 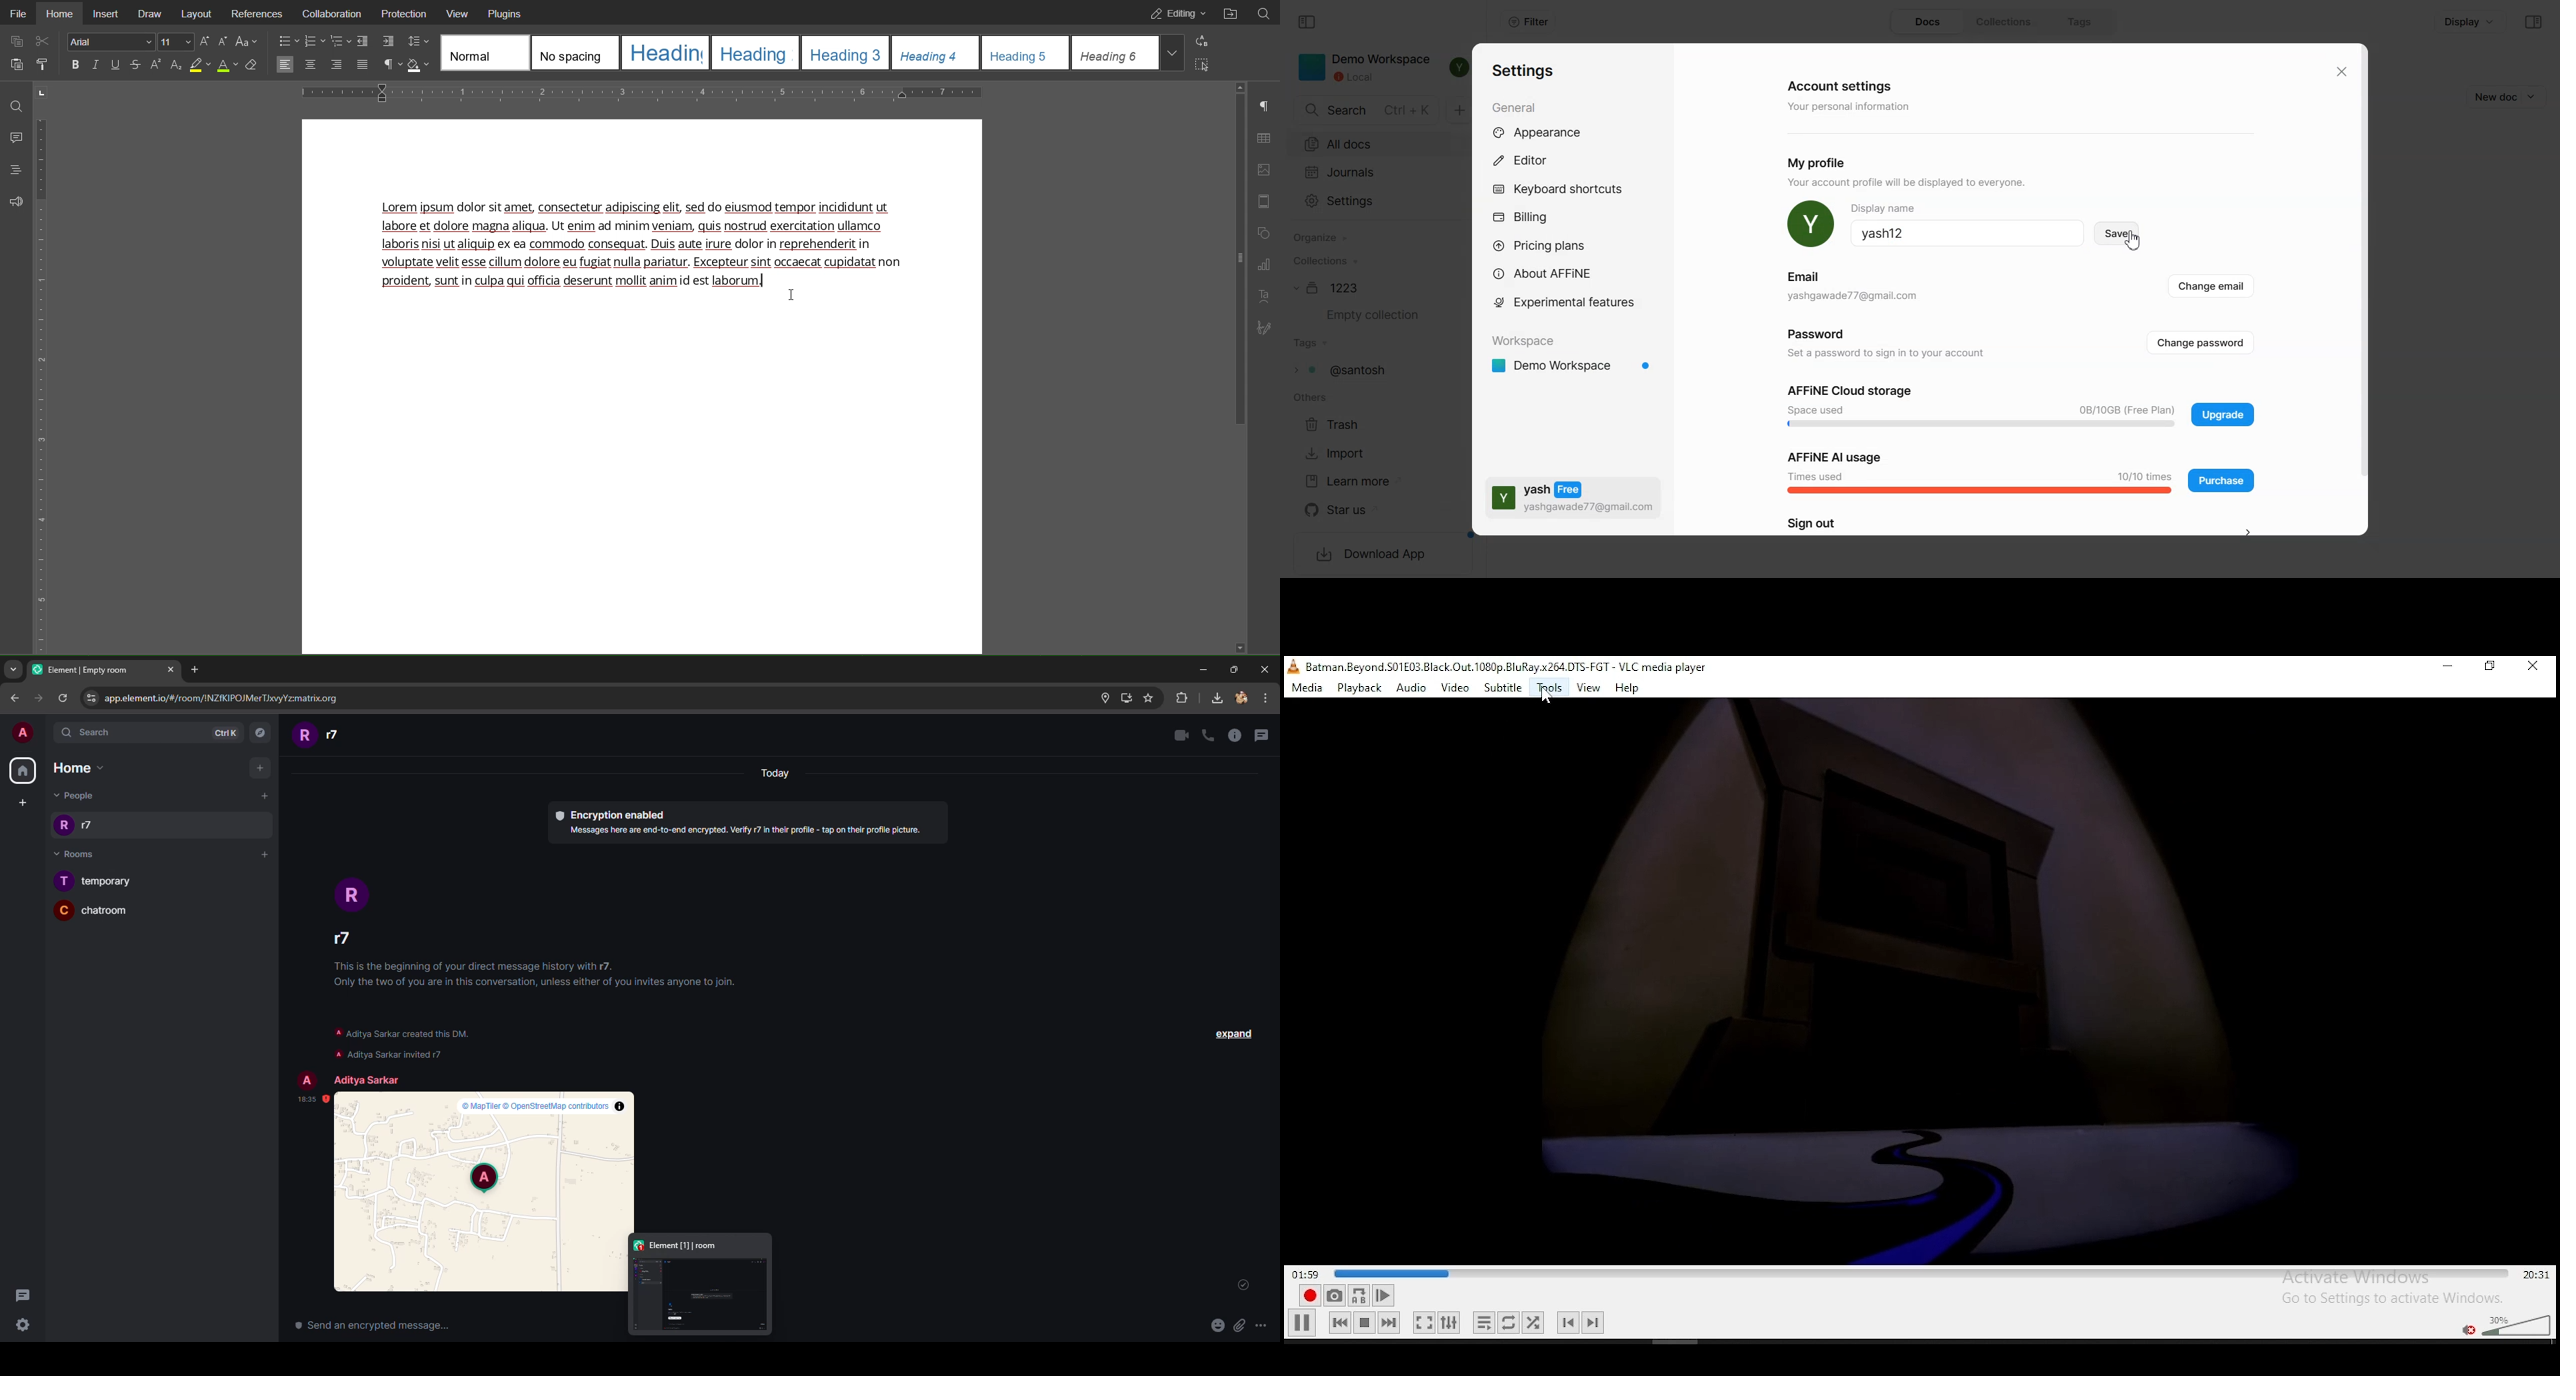 I want to click on Collapse sidebar, so click(x=1308, y=23).